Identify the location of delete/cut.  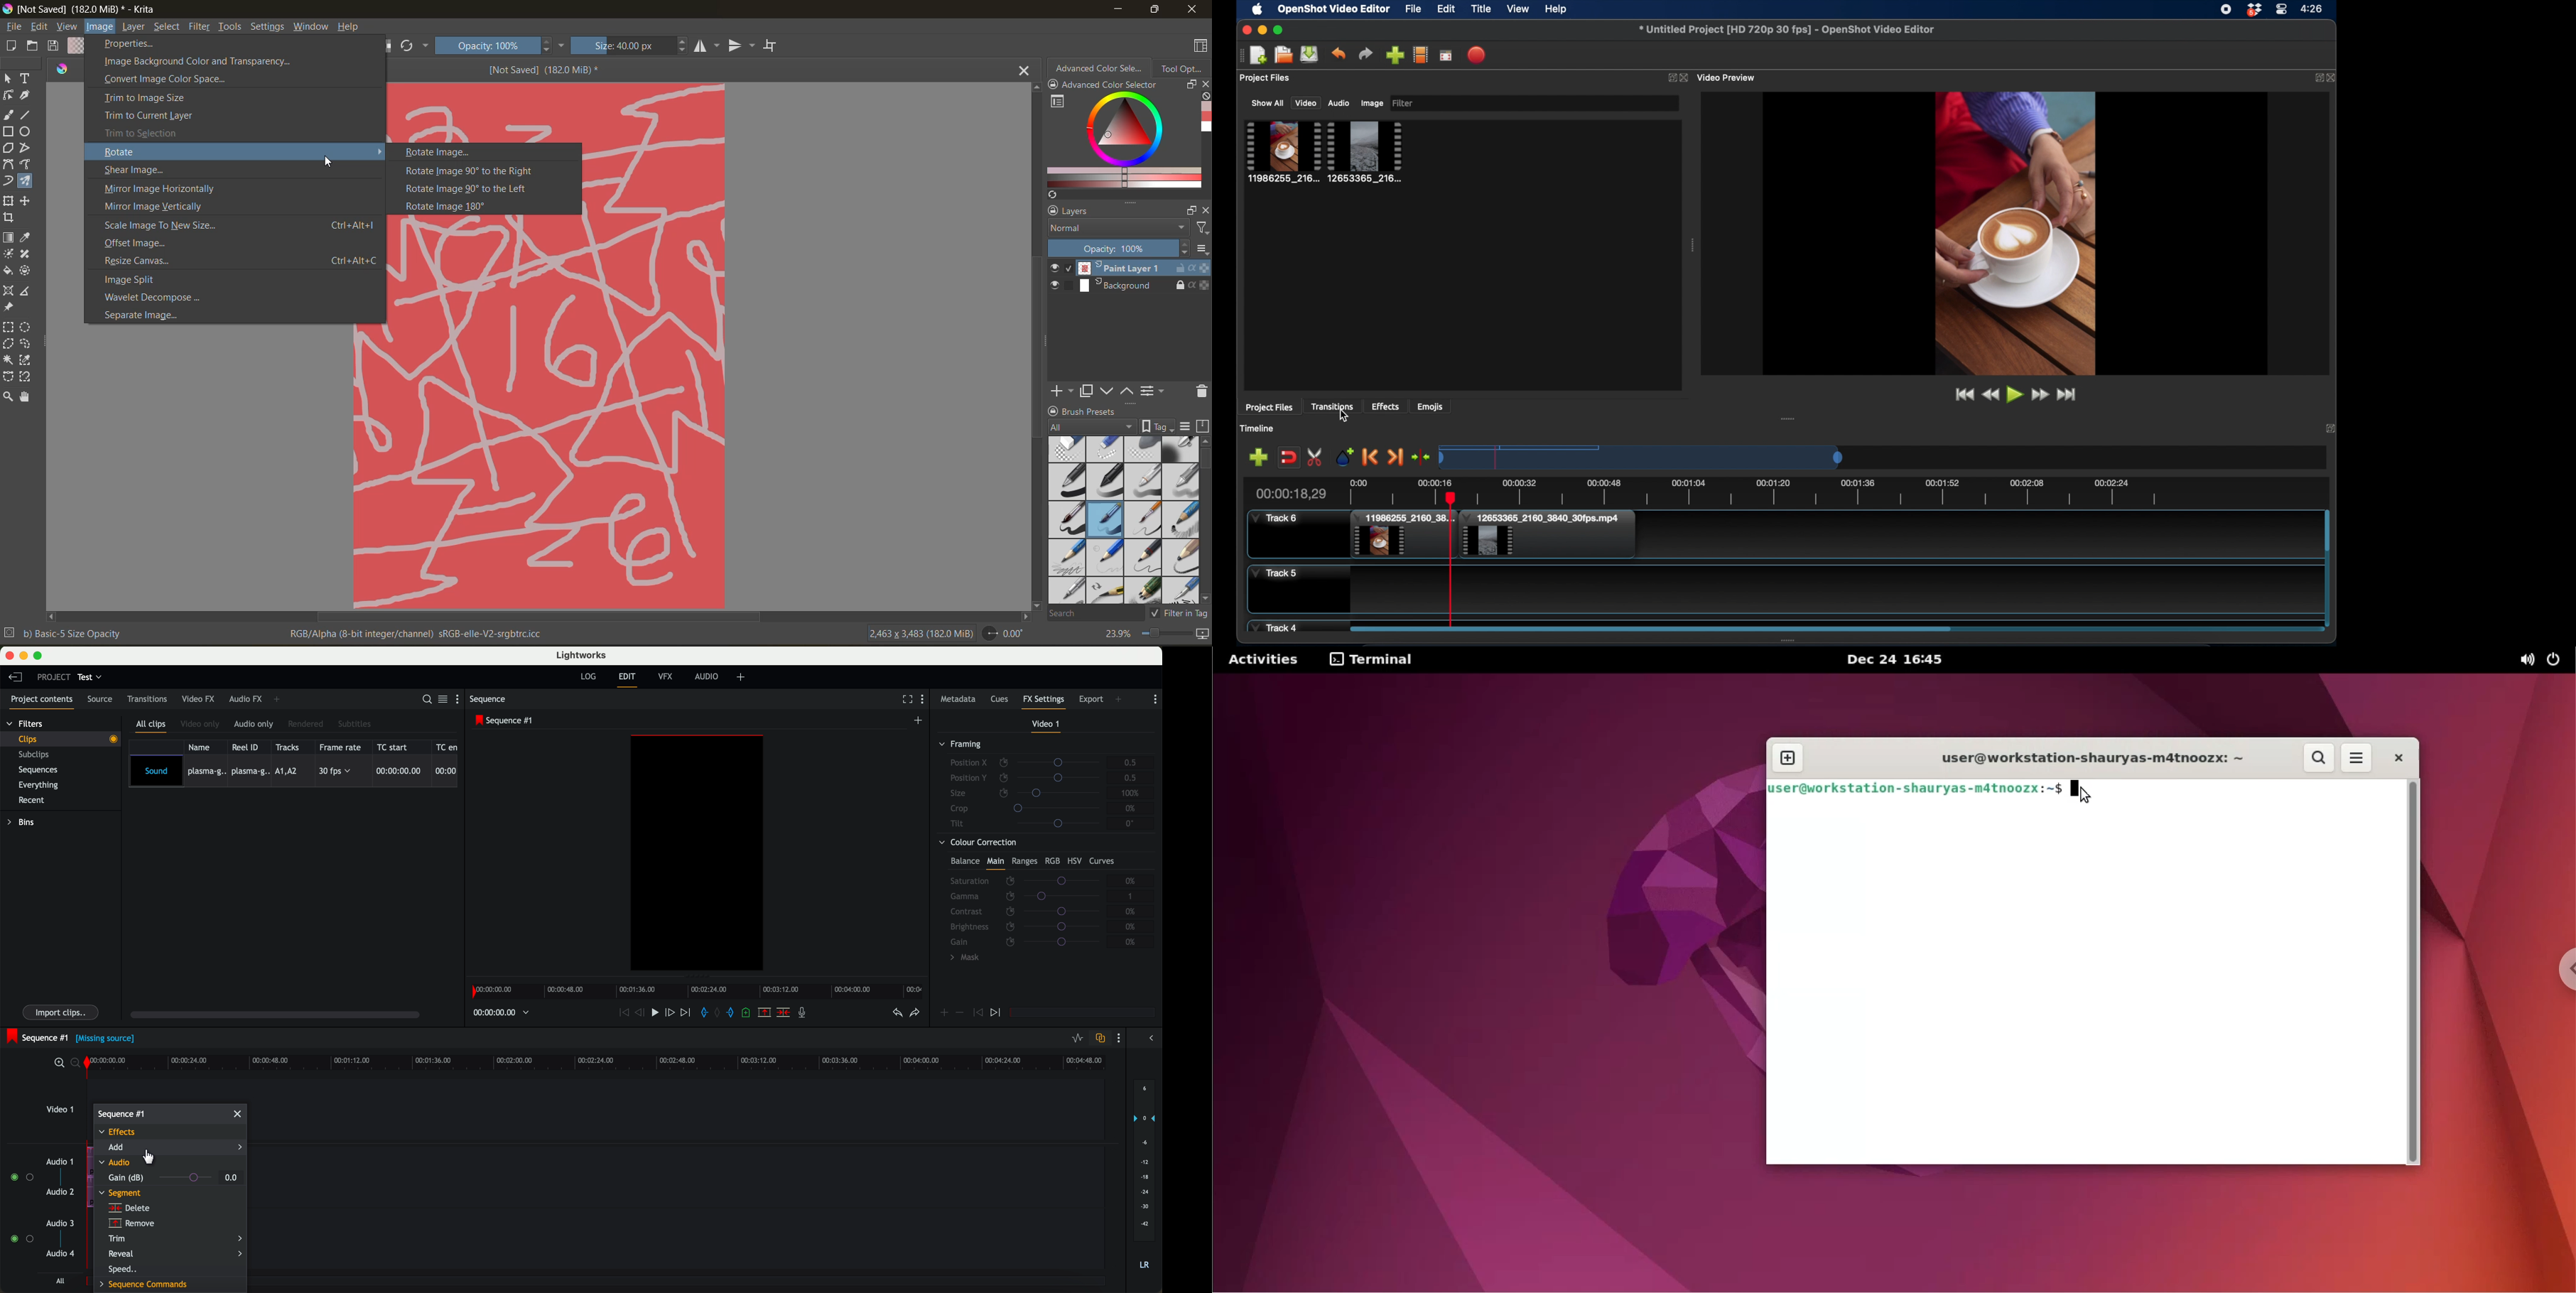
(783, 1013).